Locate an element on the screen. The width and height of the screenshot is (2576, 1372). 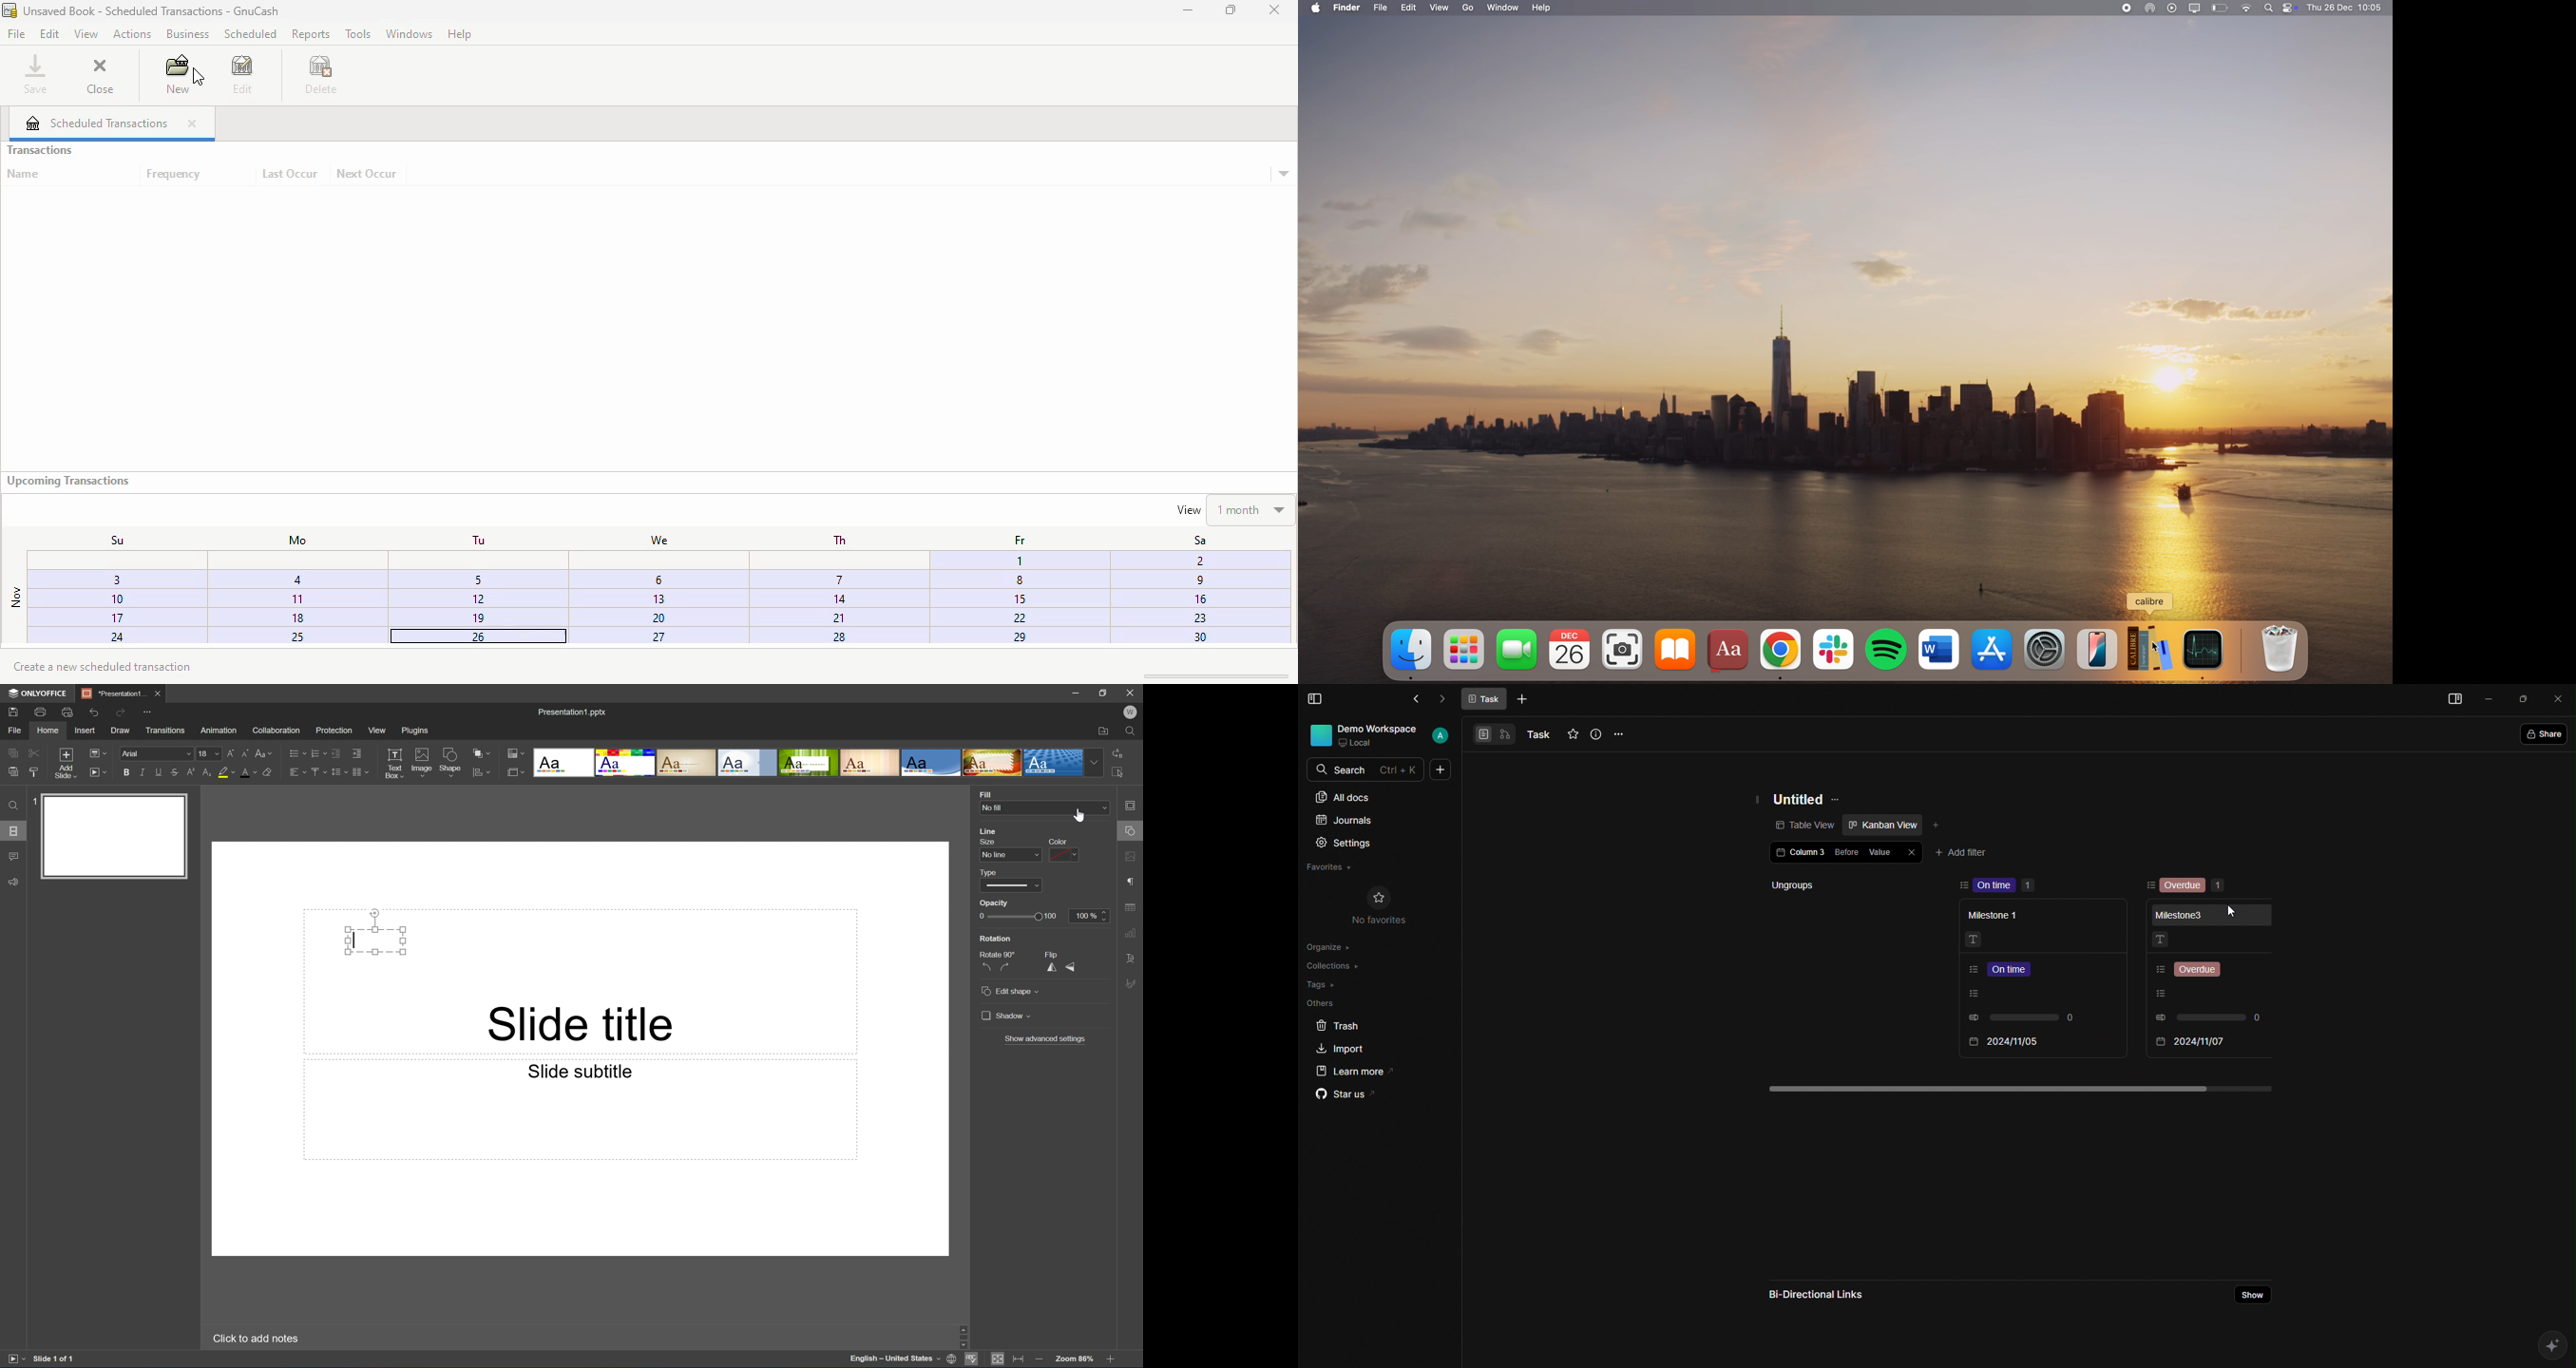
Shape is located at coordinates (451, 764).